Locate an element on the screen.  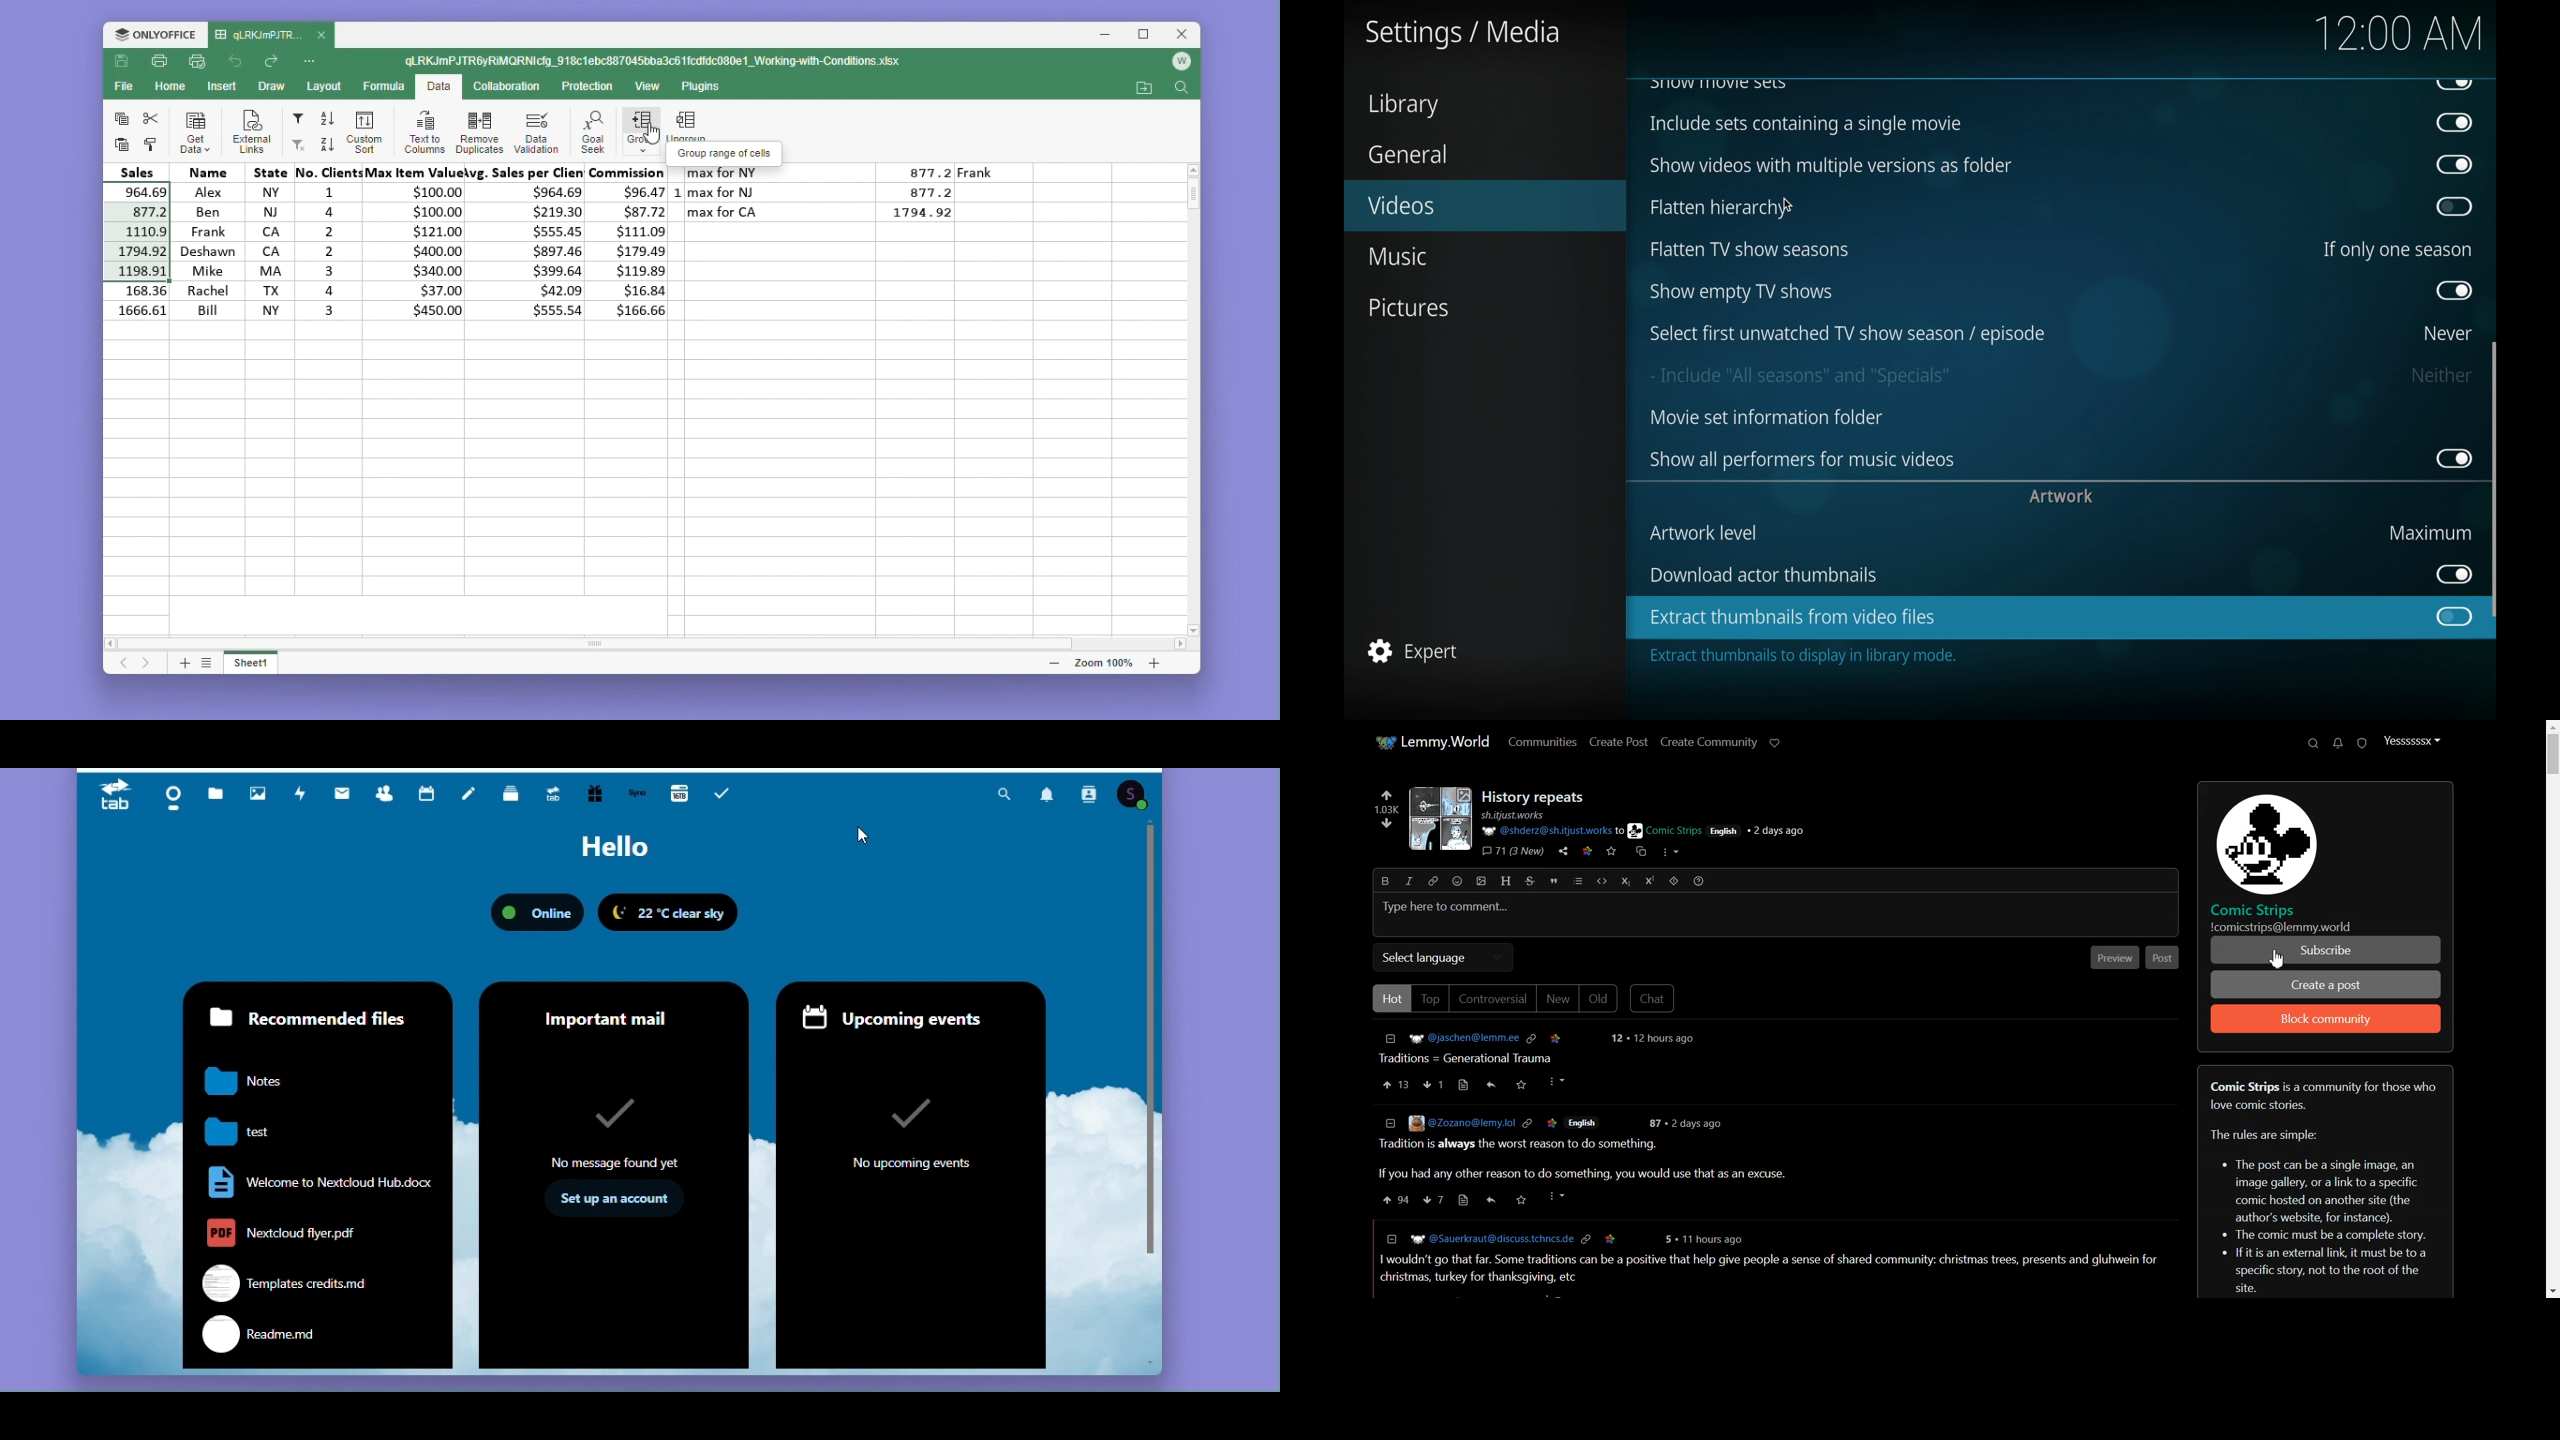
cut is located at coordinates (151, 118).